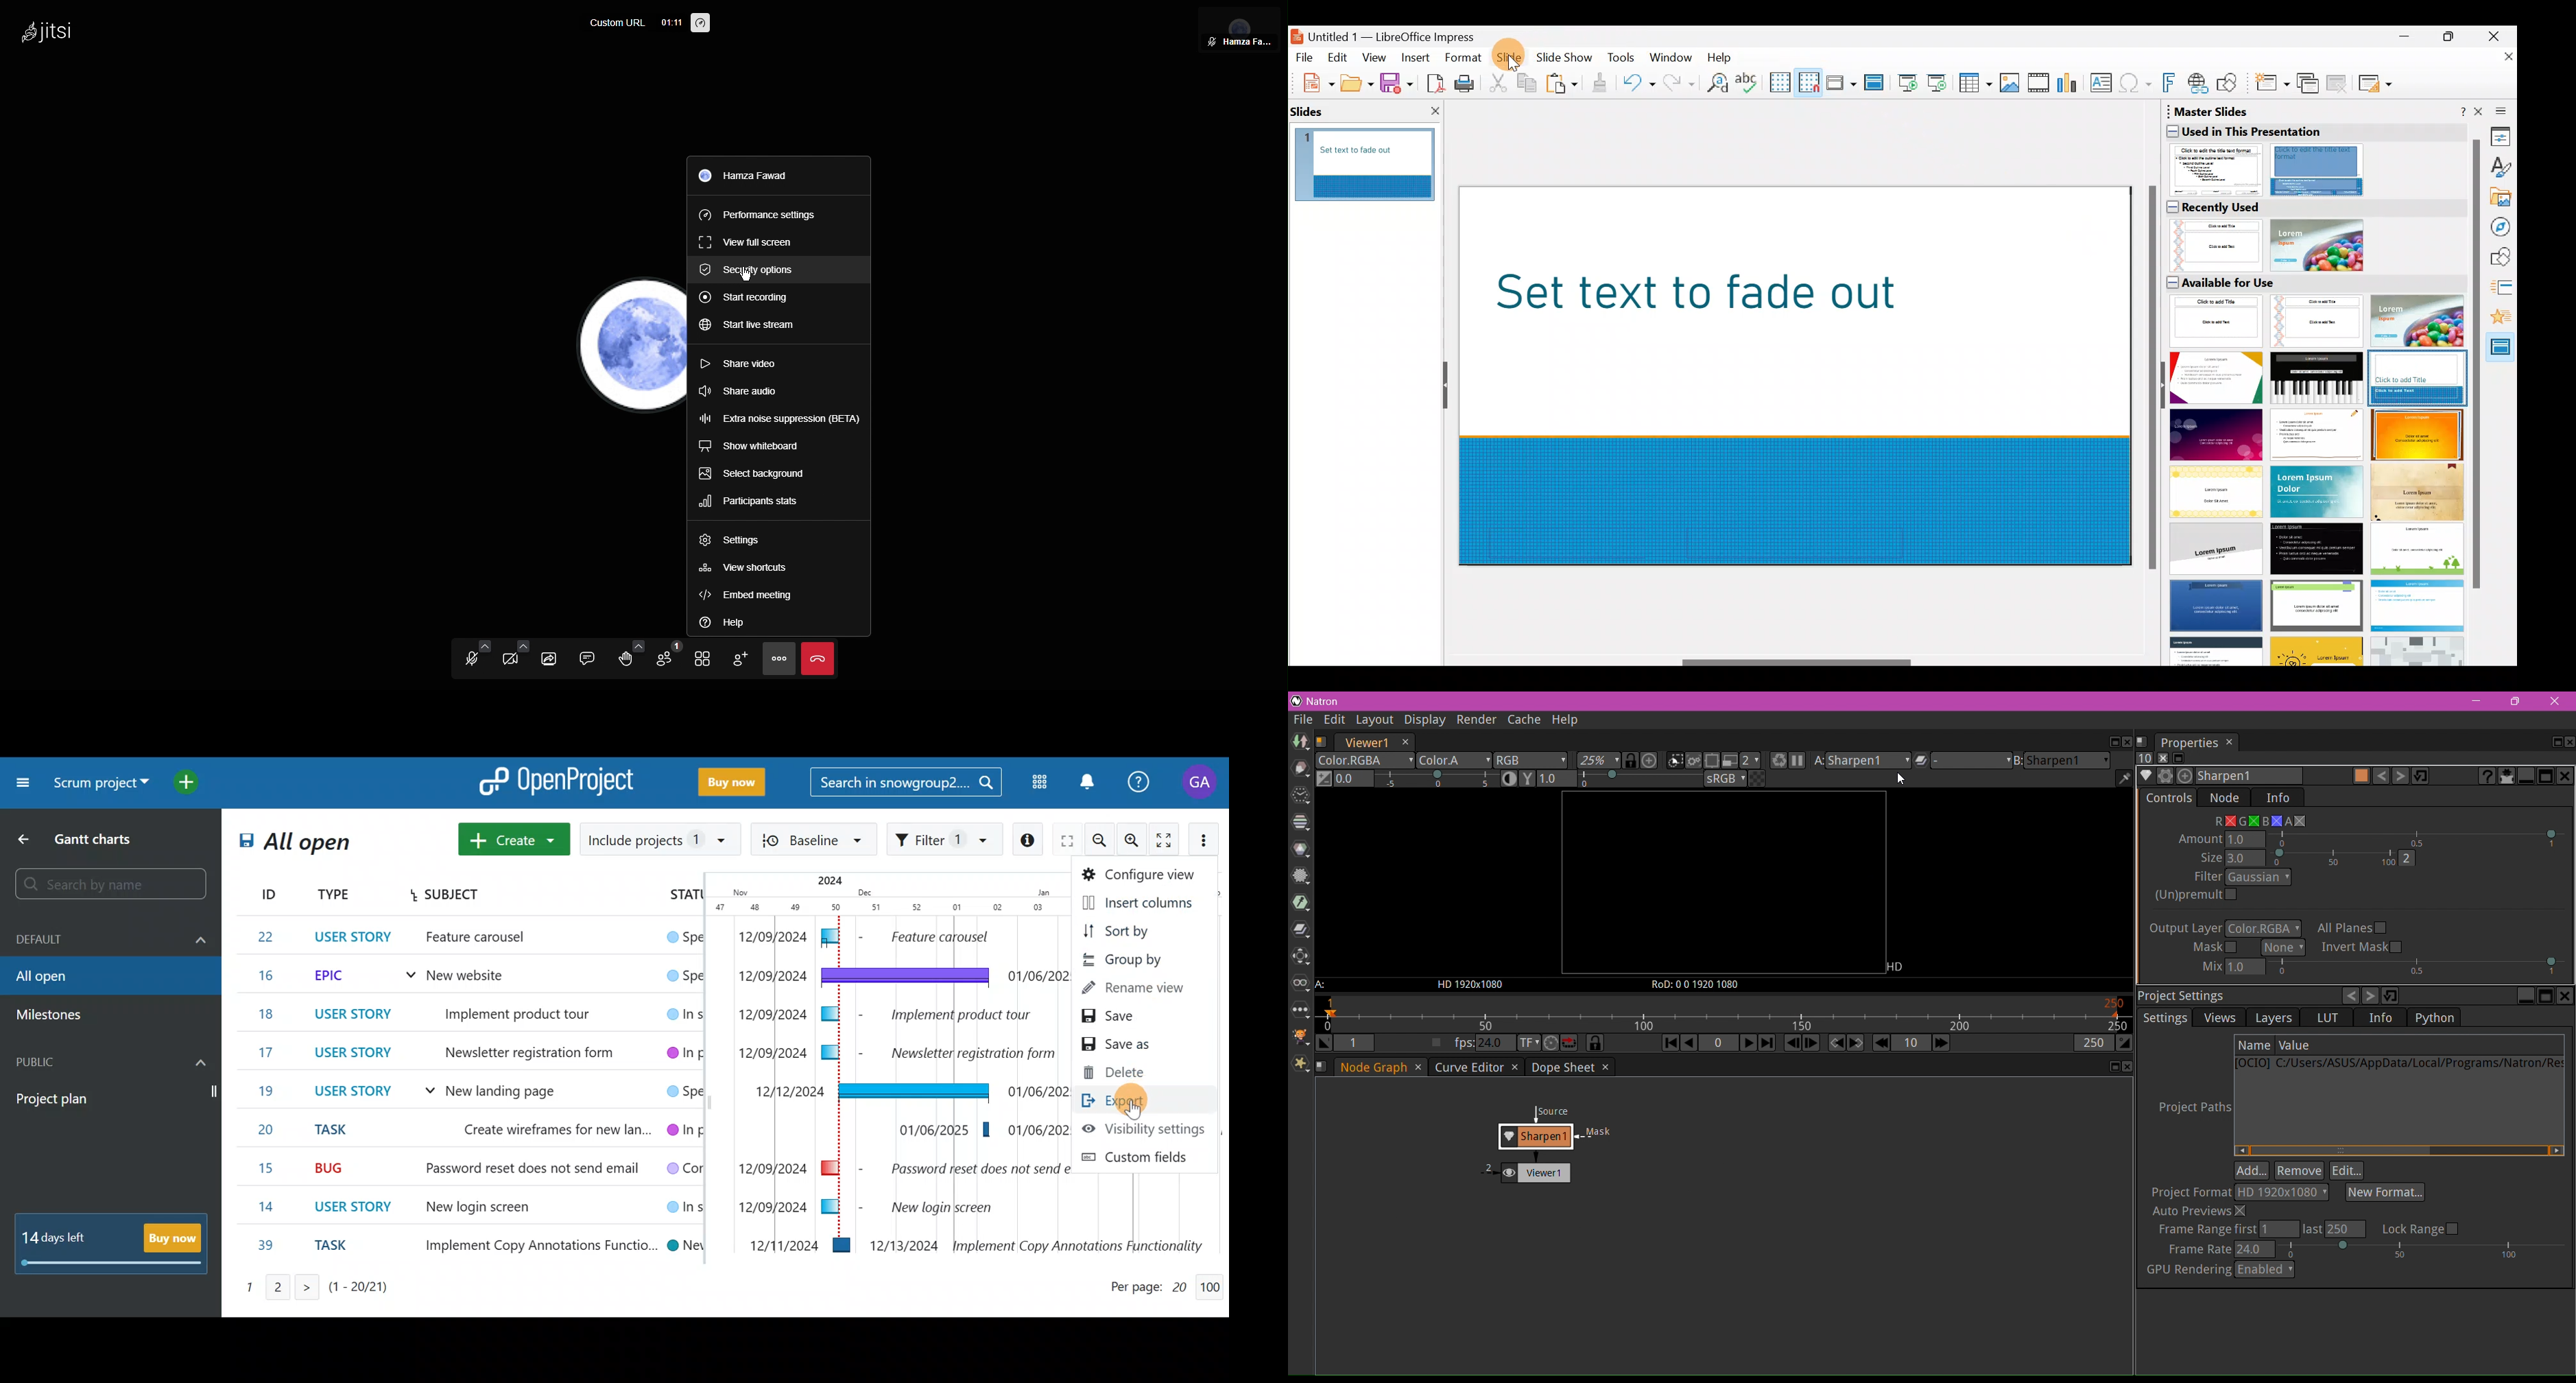 This screenshot has width=2576, height=1400. What do you see at coordinates (776, 659) in the screenshot?
I see `Options` at bounding box center [776, 659].